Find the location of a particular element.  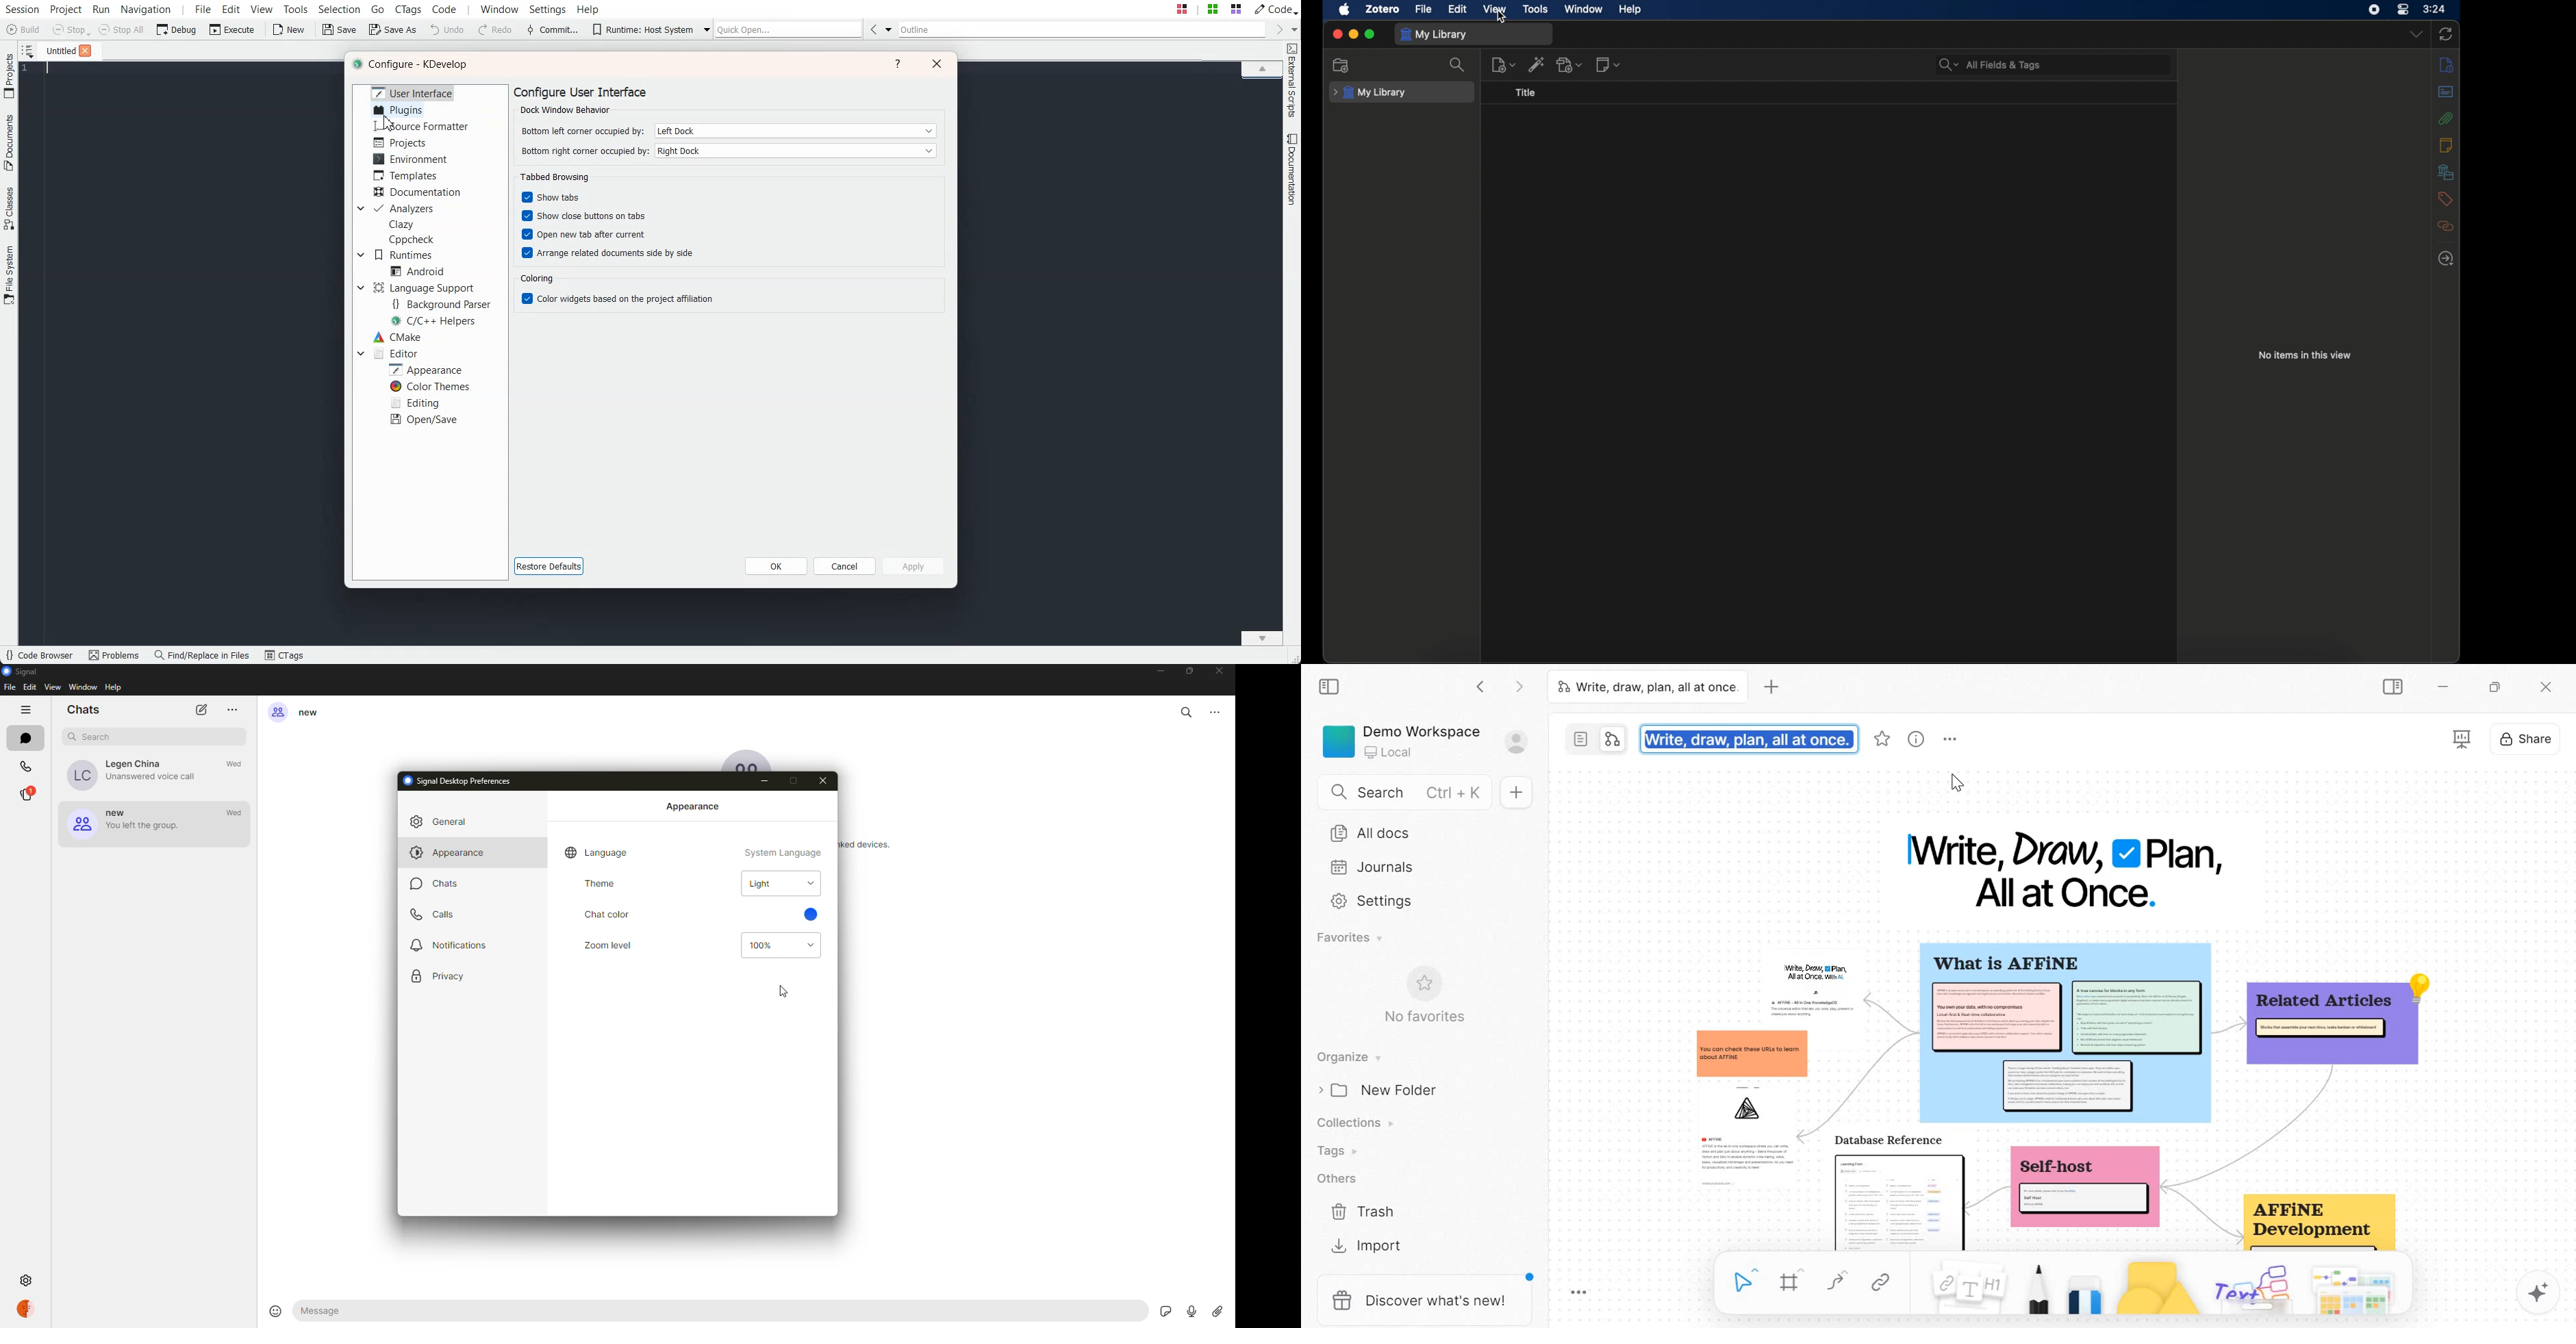

Others is located at coordinates (1336, 1179).